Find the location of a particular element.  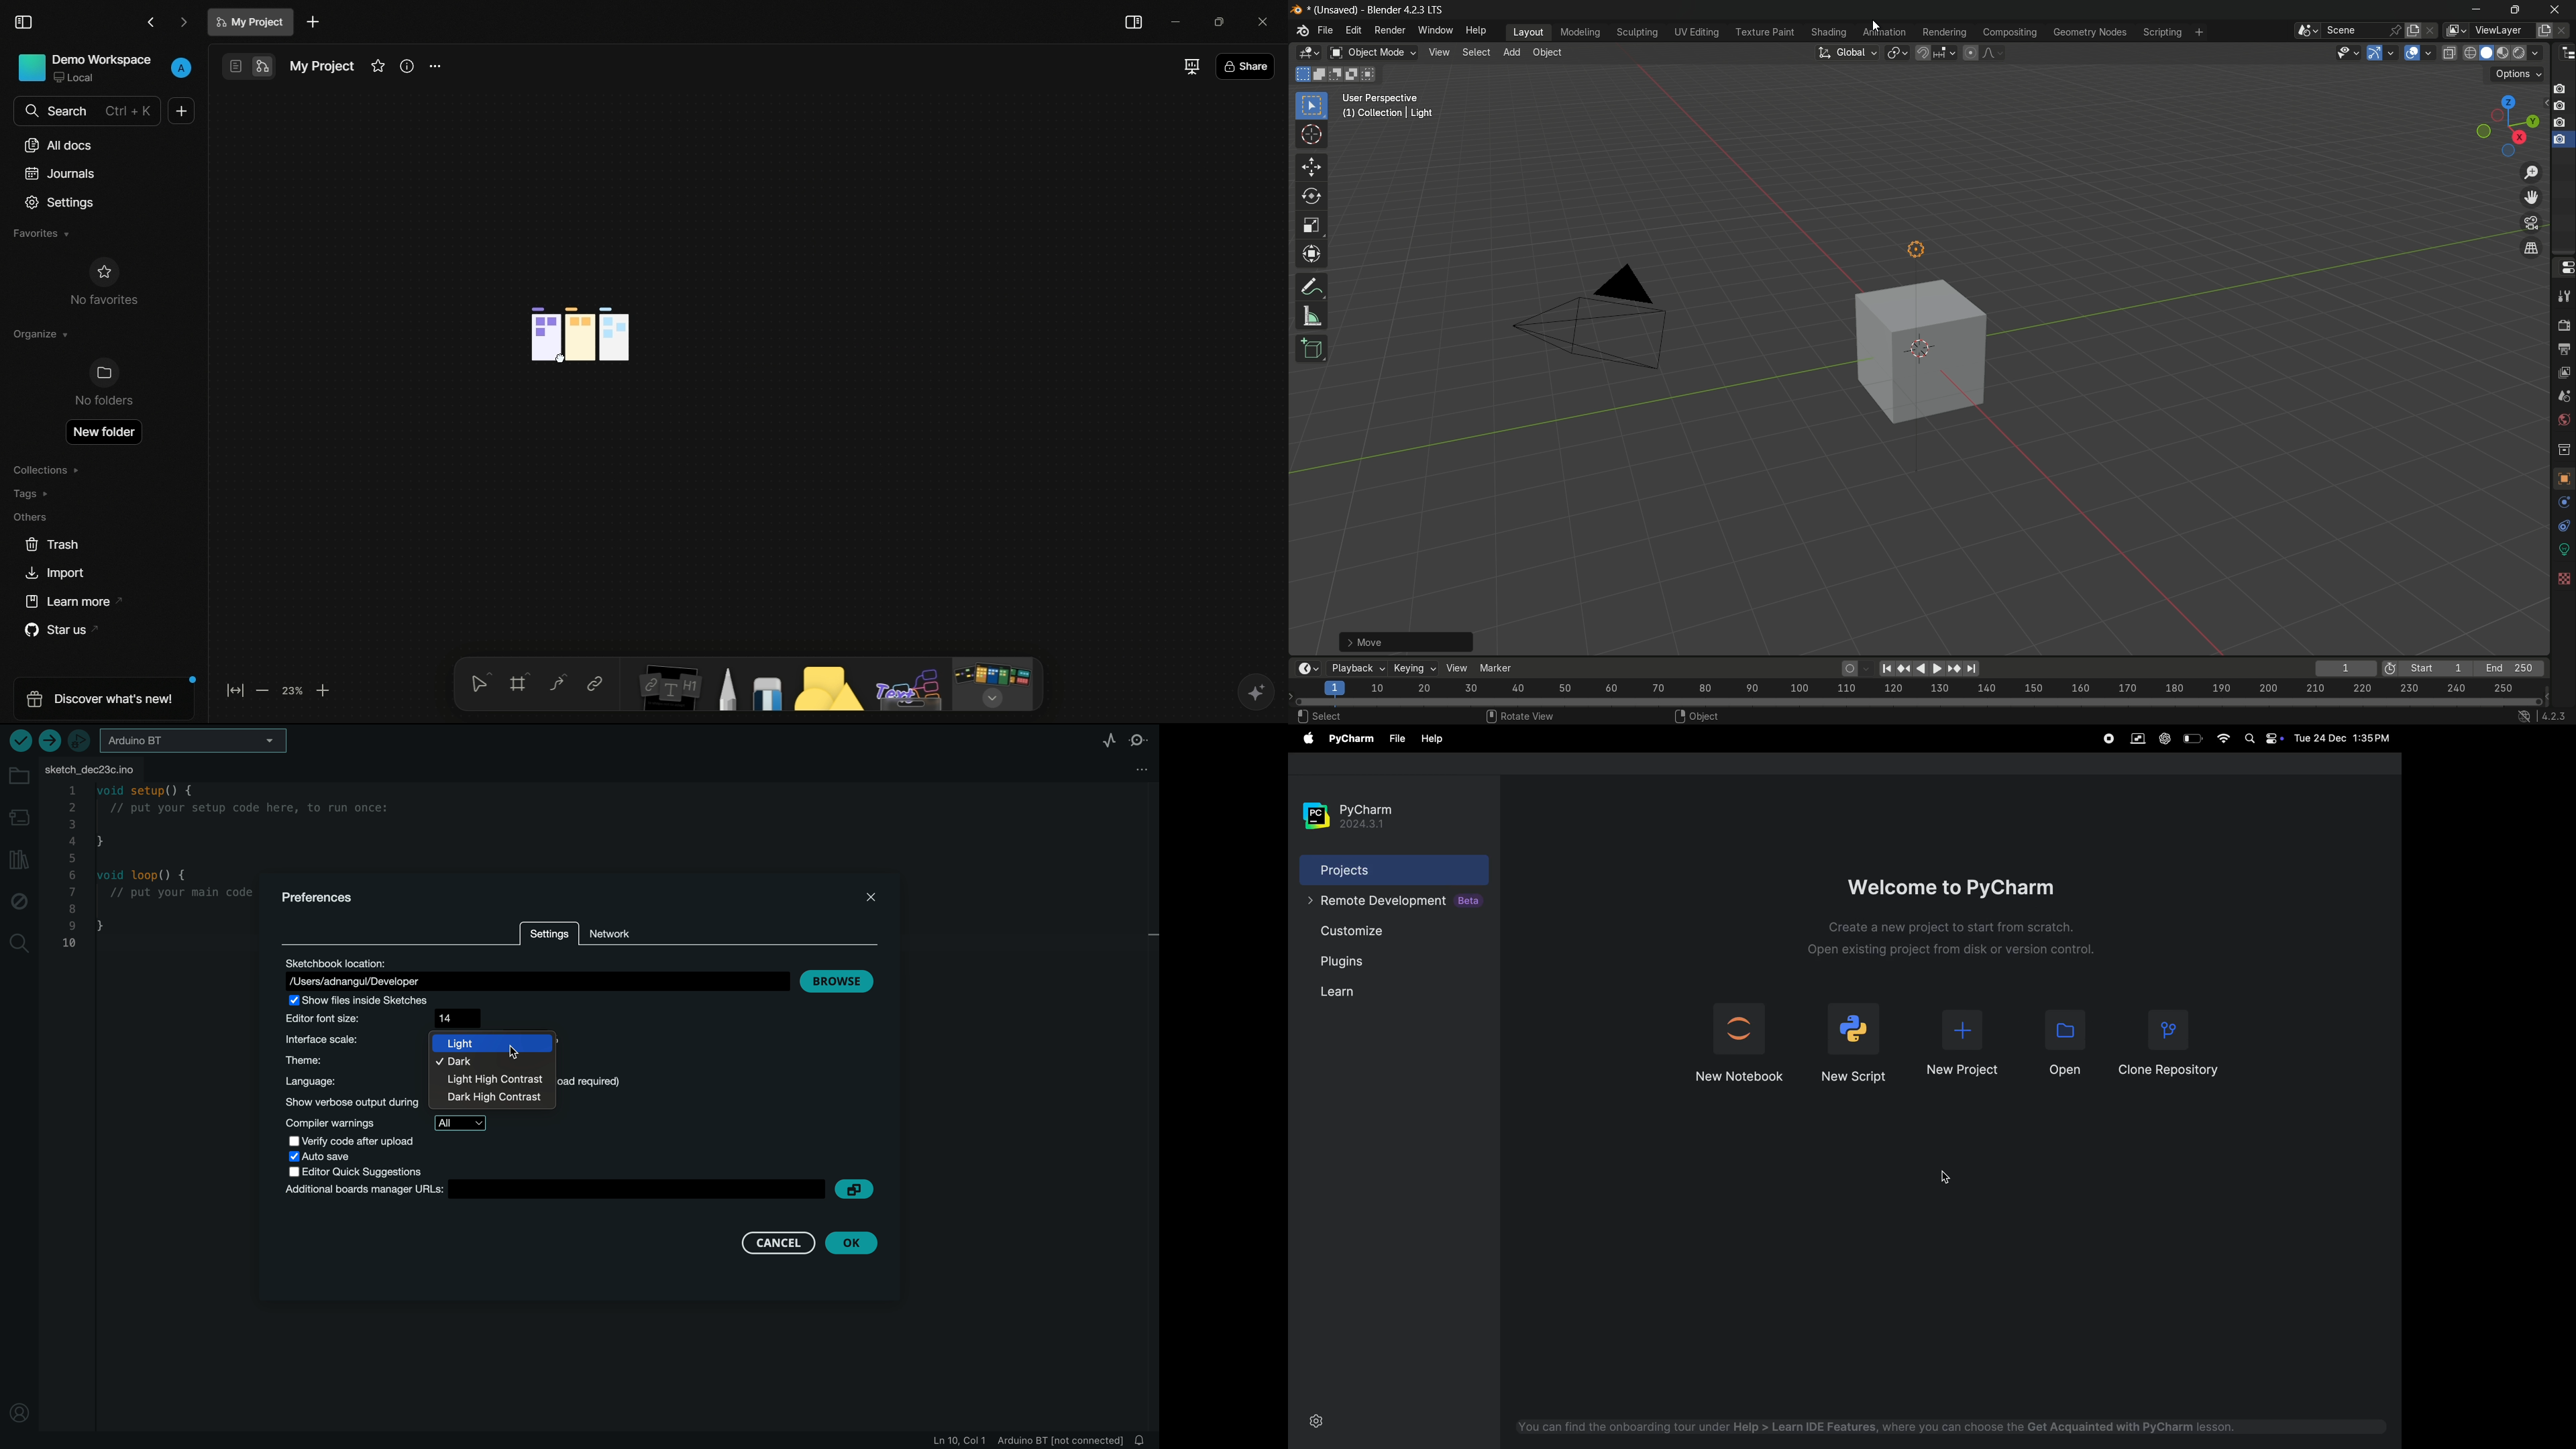

marker is located at coordinates (1496, 667).